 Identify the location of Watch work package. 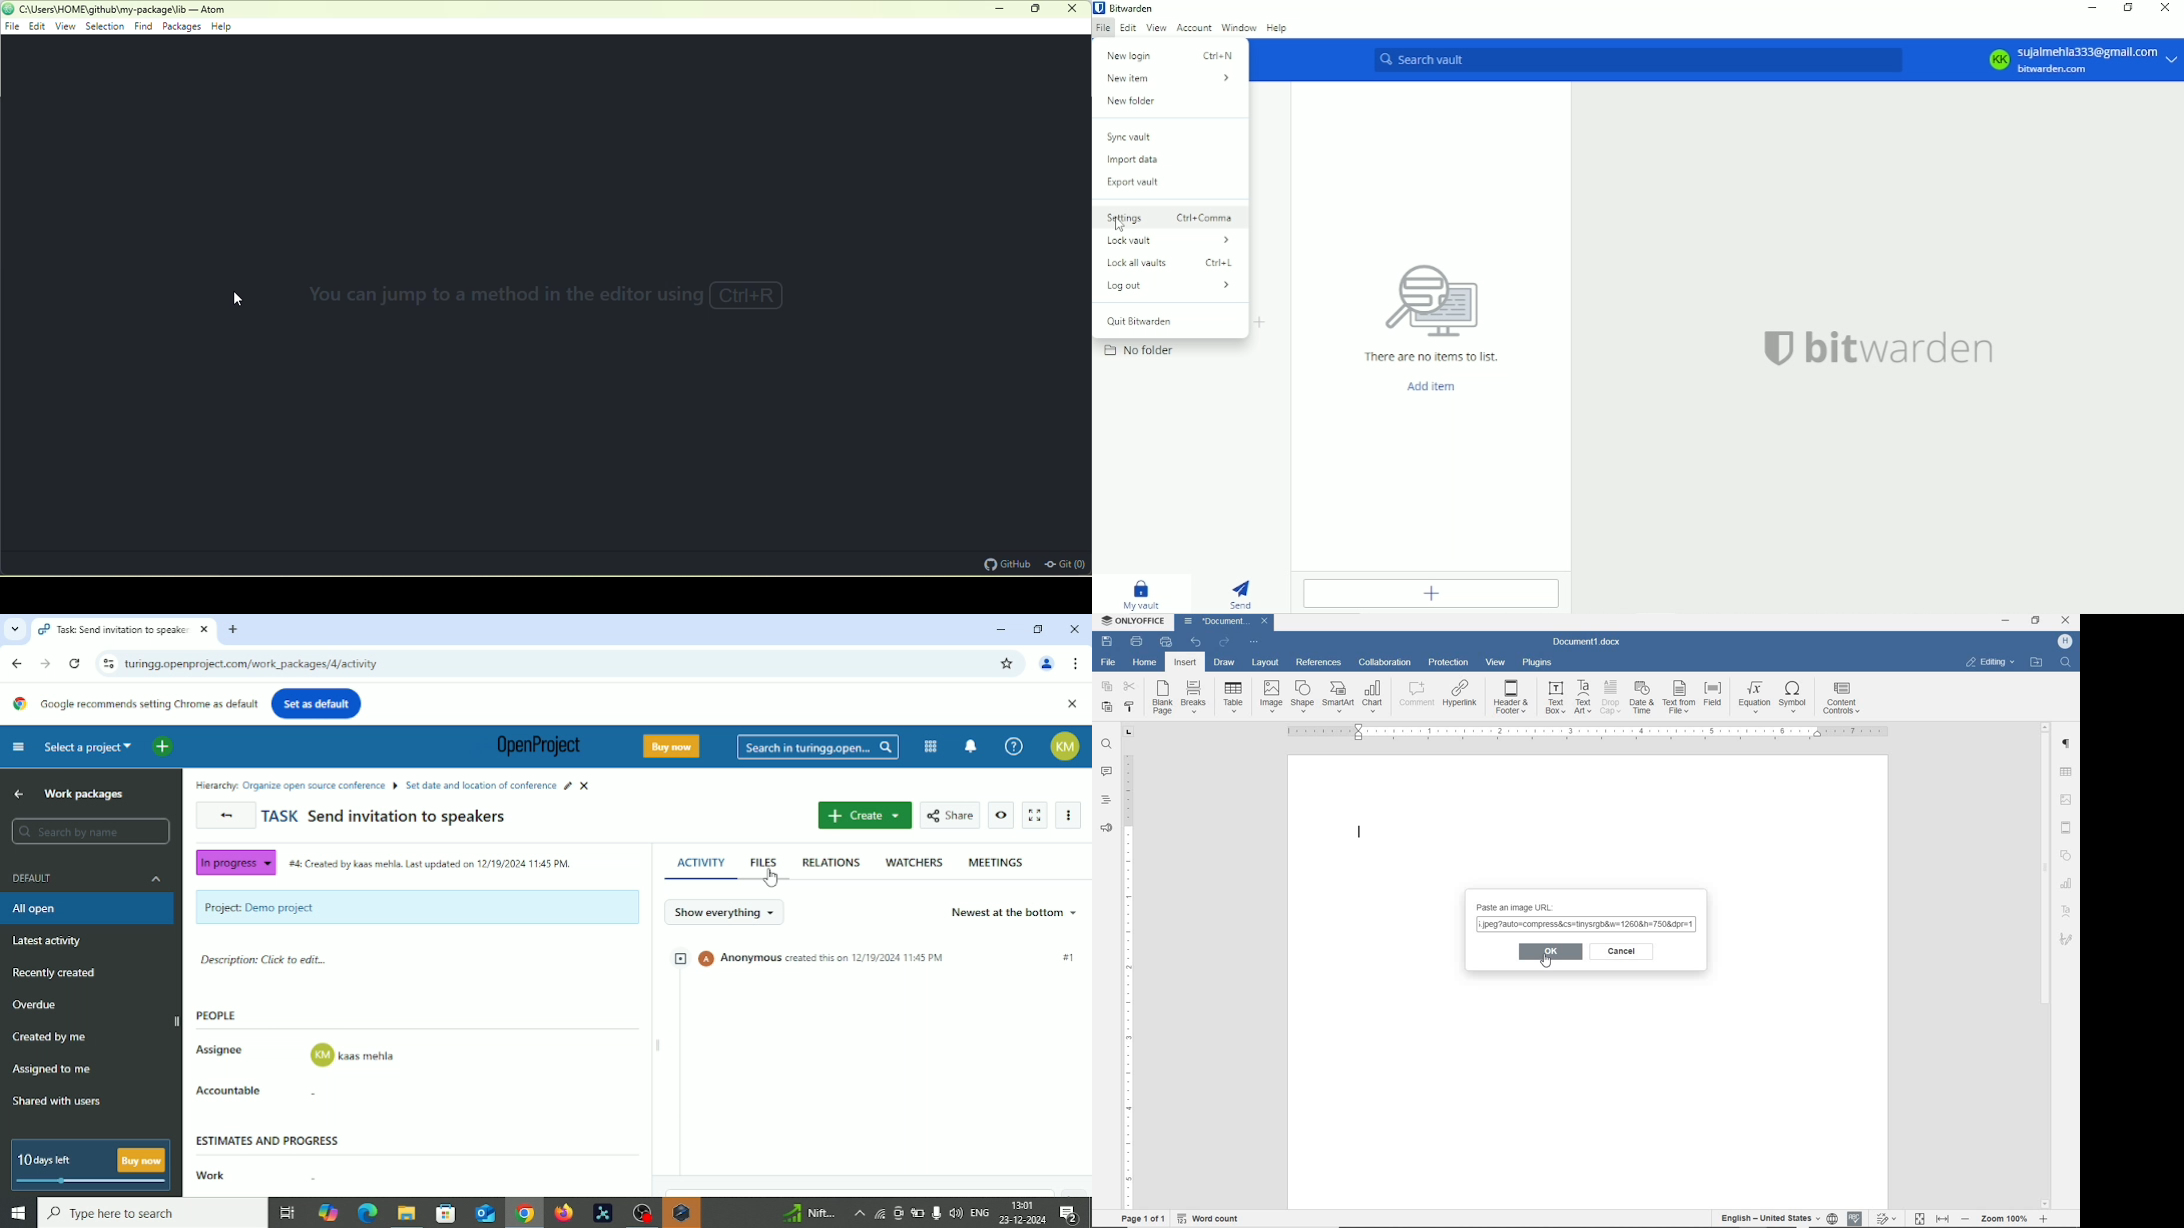
(1002, 815).